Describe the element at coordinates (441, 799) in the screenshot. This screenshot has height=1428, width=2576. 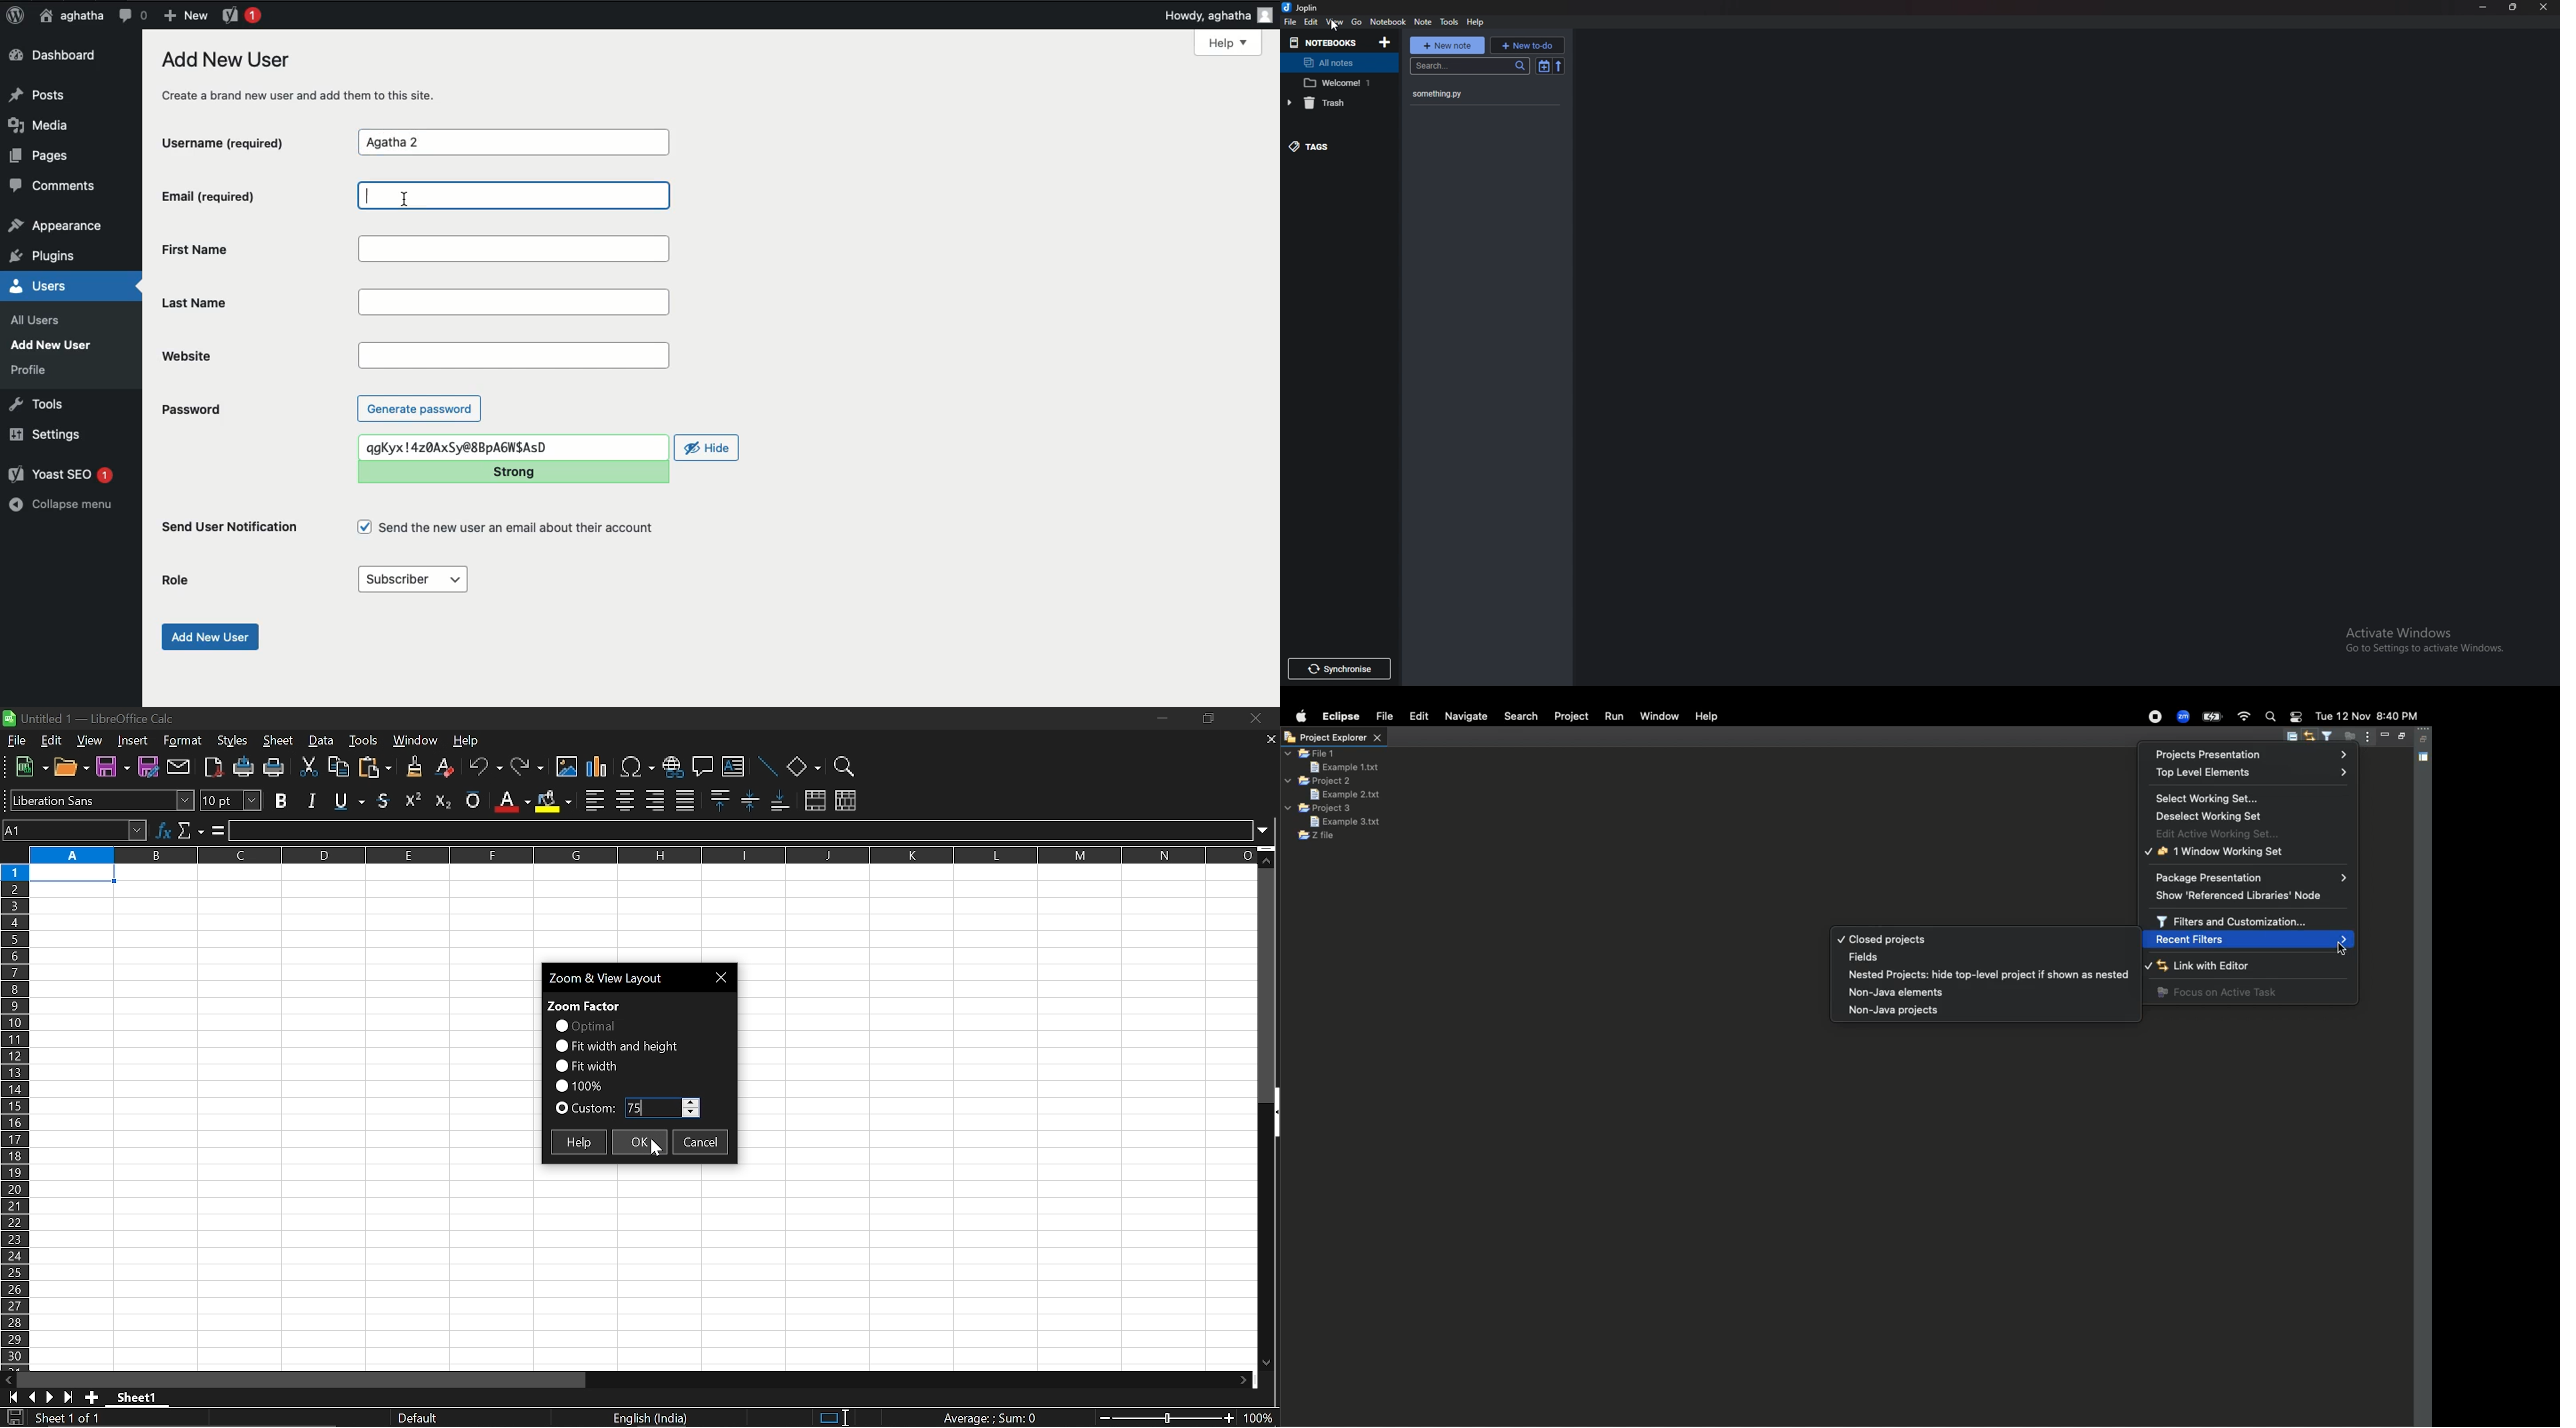
I see `subscript` at that location.